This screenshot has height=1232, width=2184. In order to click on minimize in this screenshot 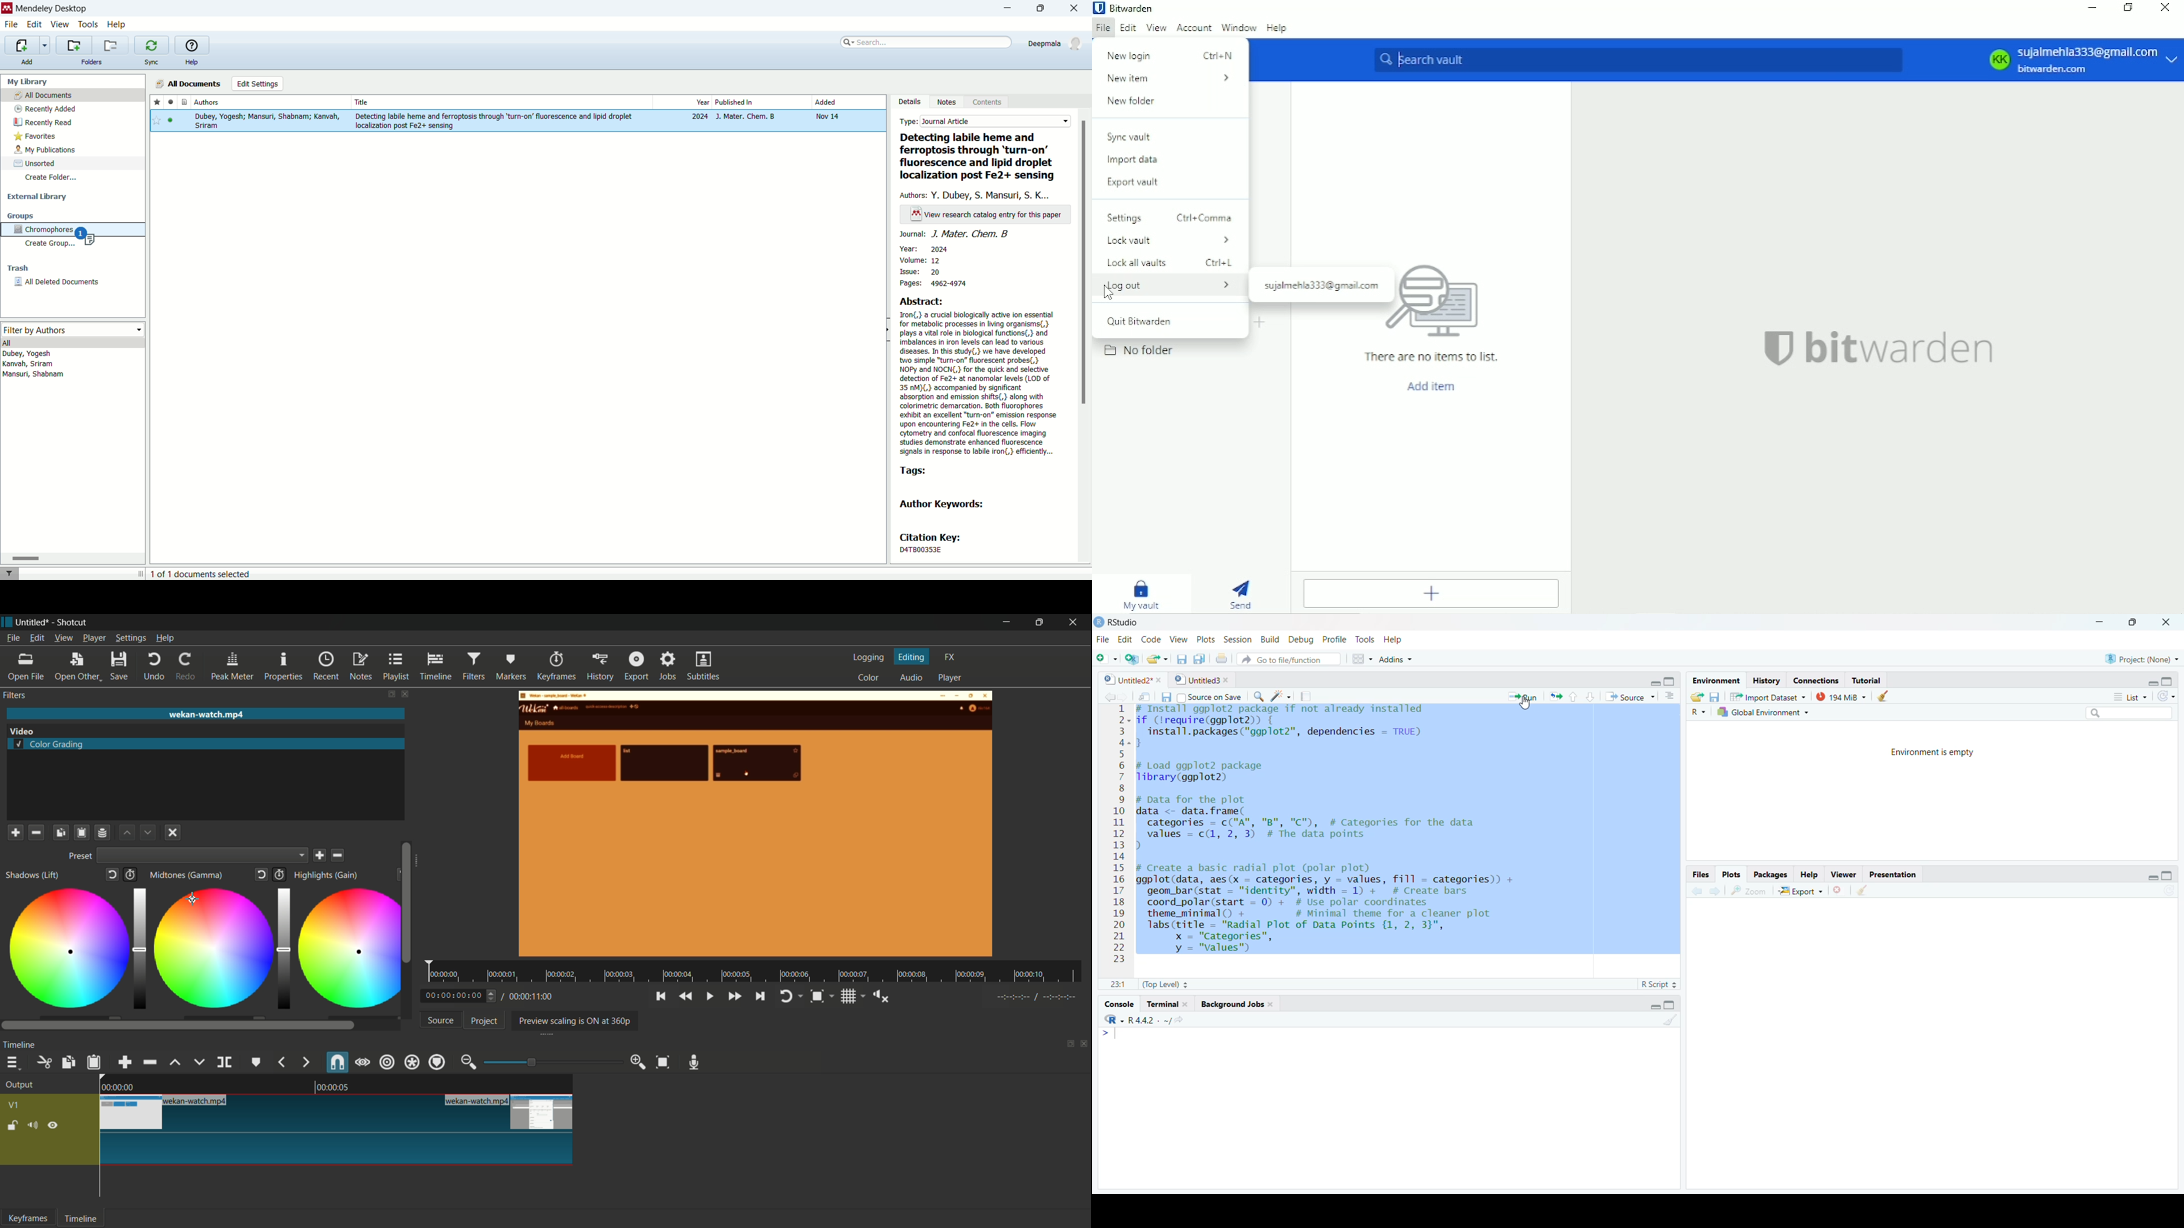, I will do `click(1004, 9)`.